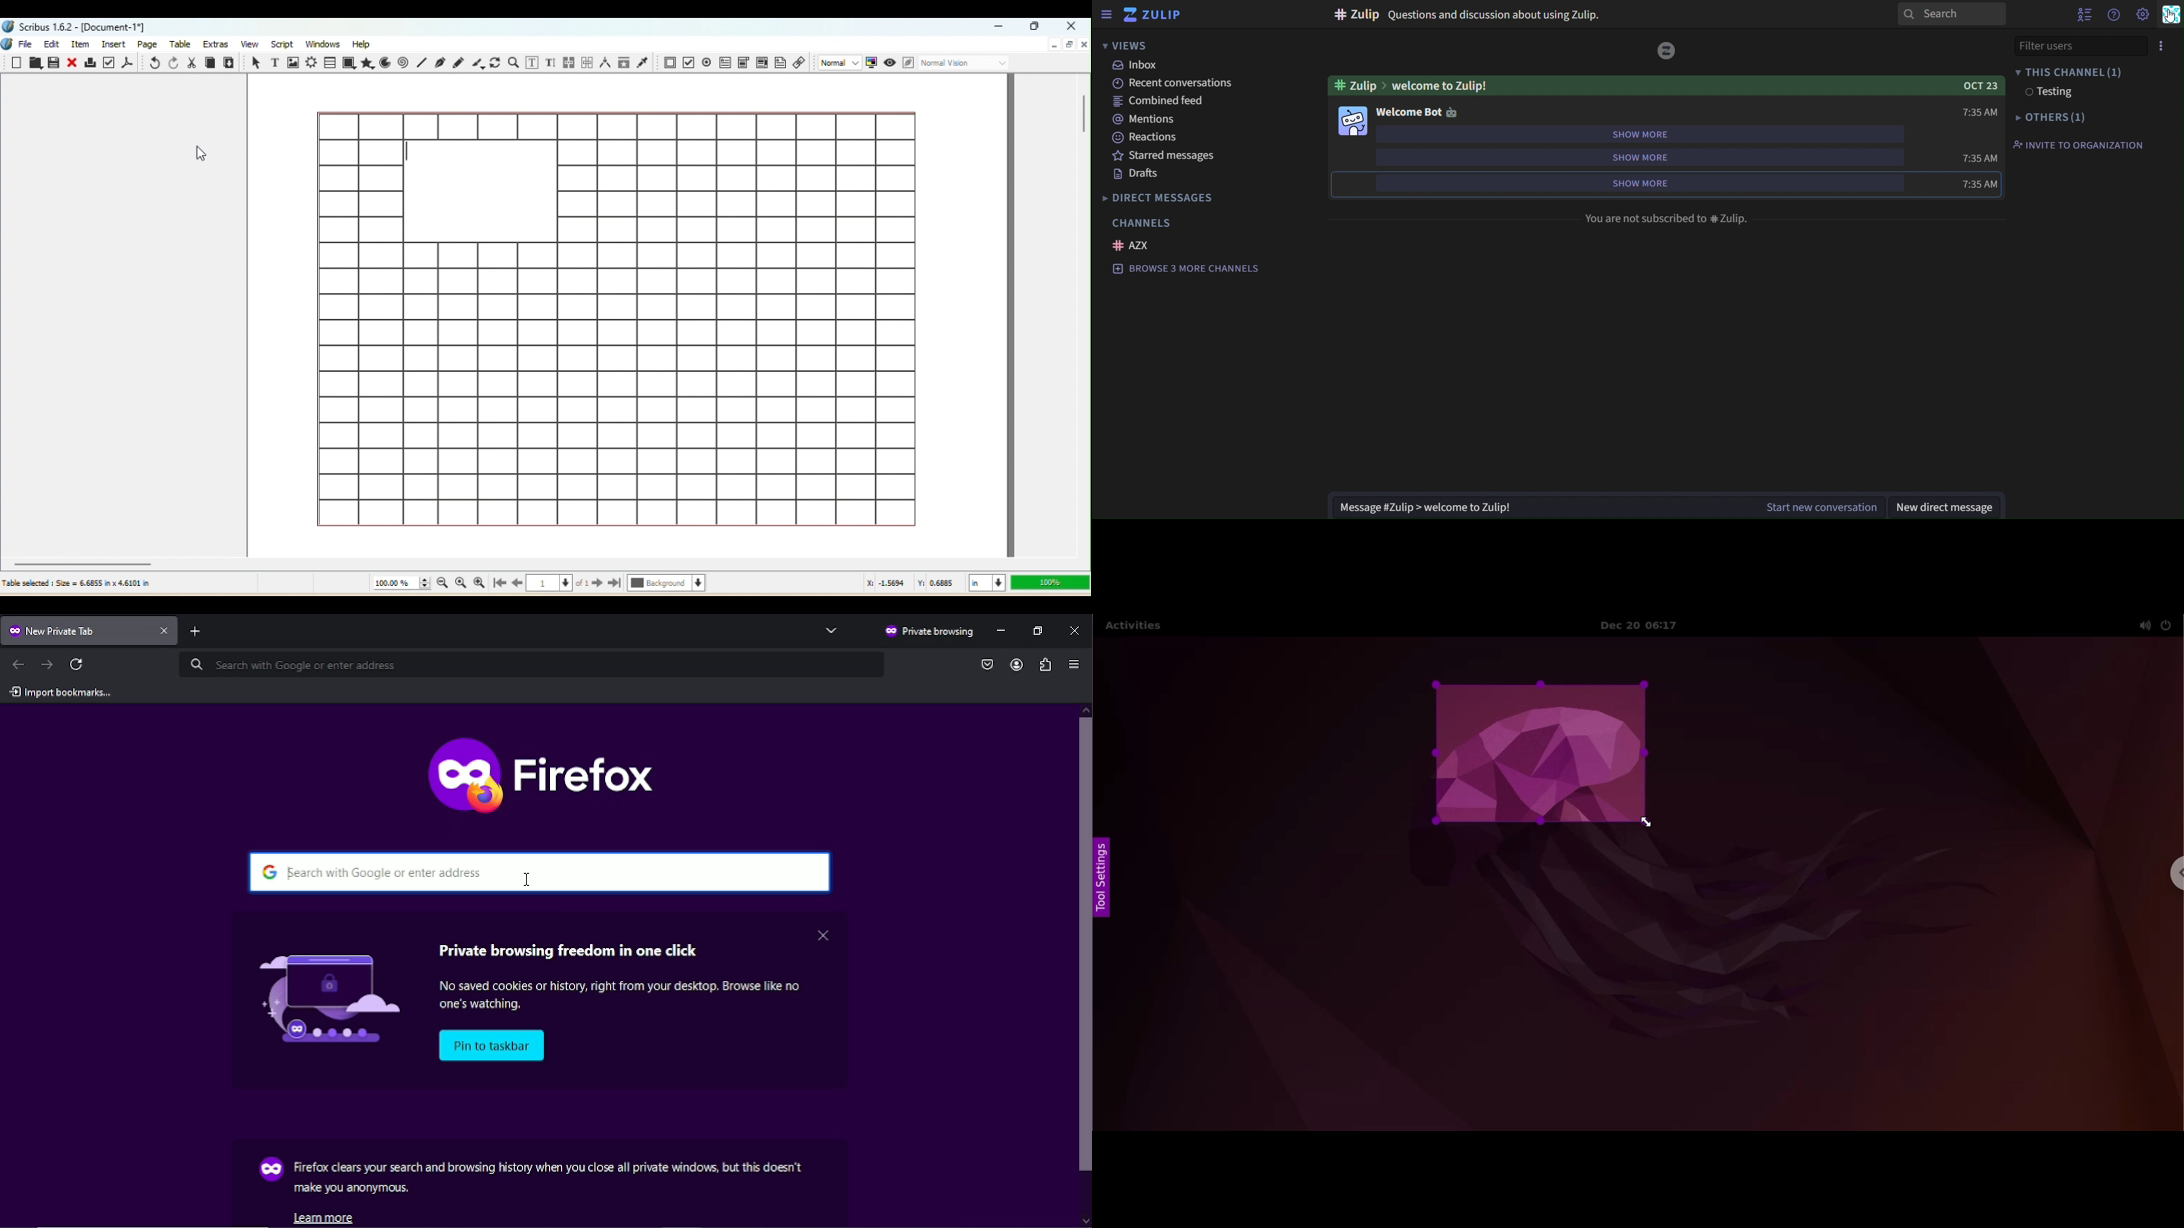 The height and width of the screenshot is (1232, 2184). I want to click on zulip, so click(1152, 14).